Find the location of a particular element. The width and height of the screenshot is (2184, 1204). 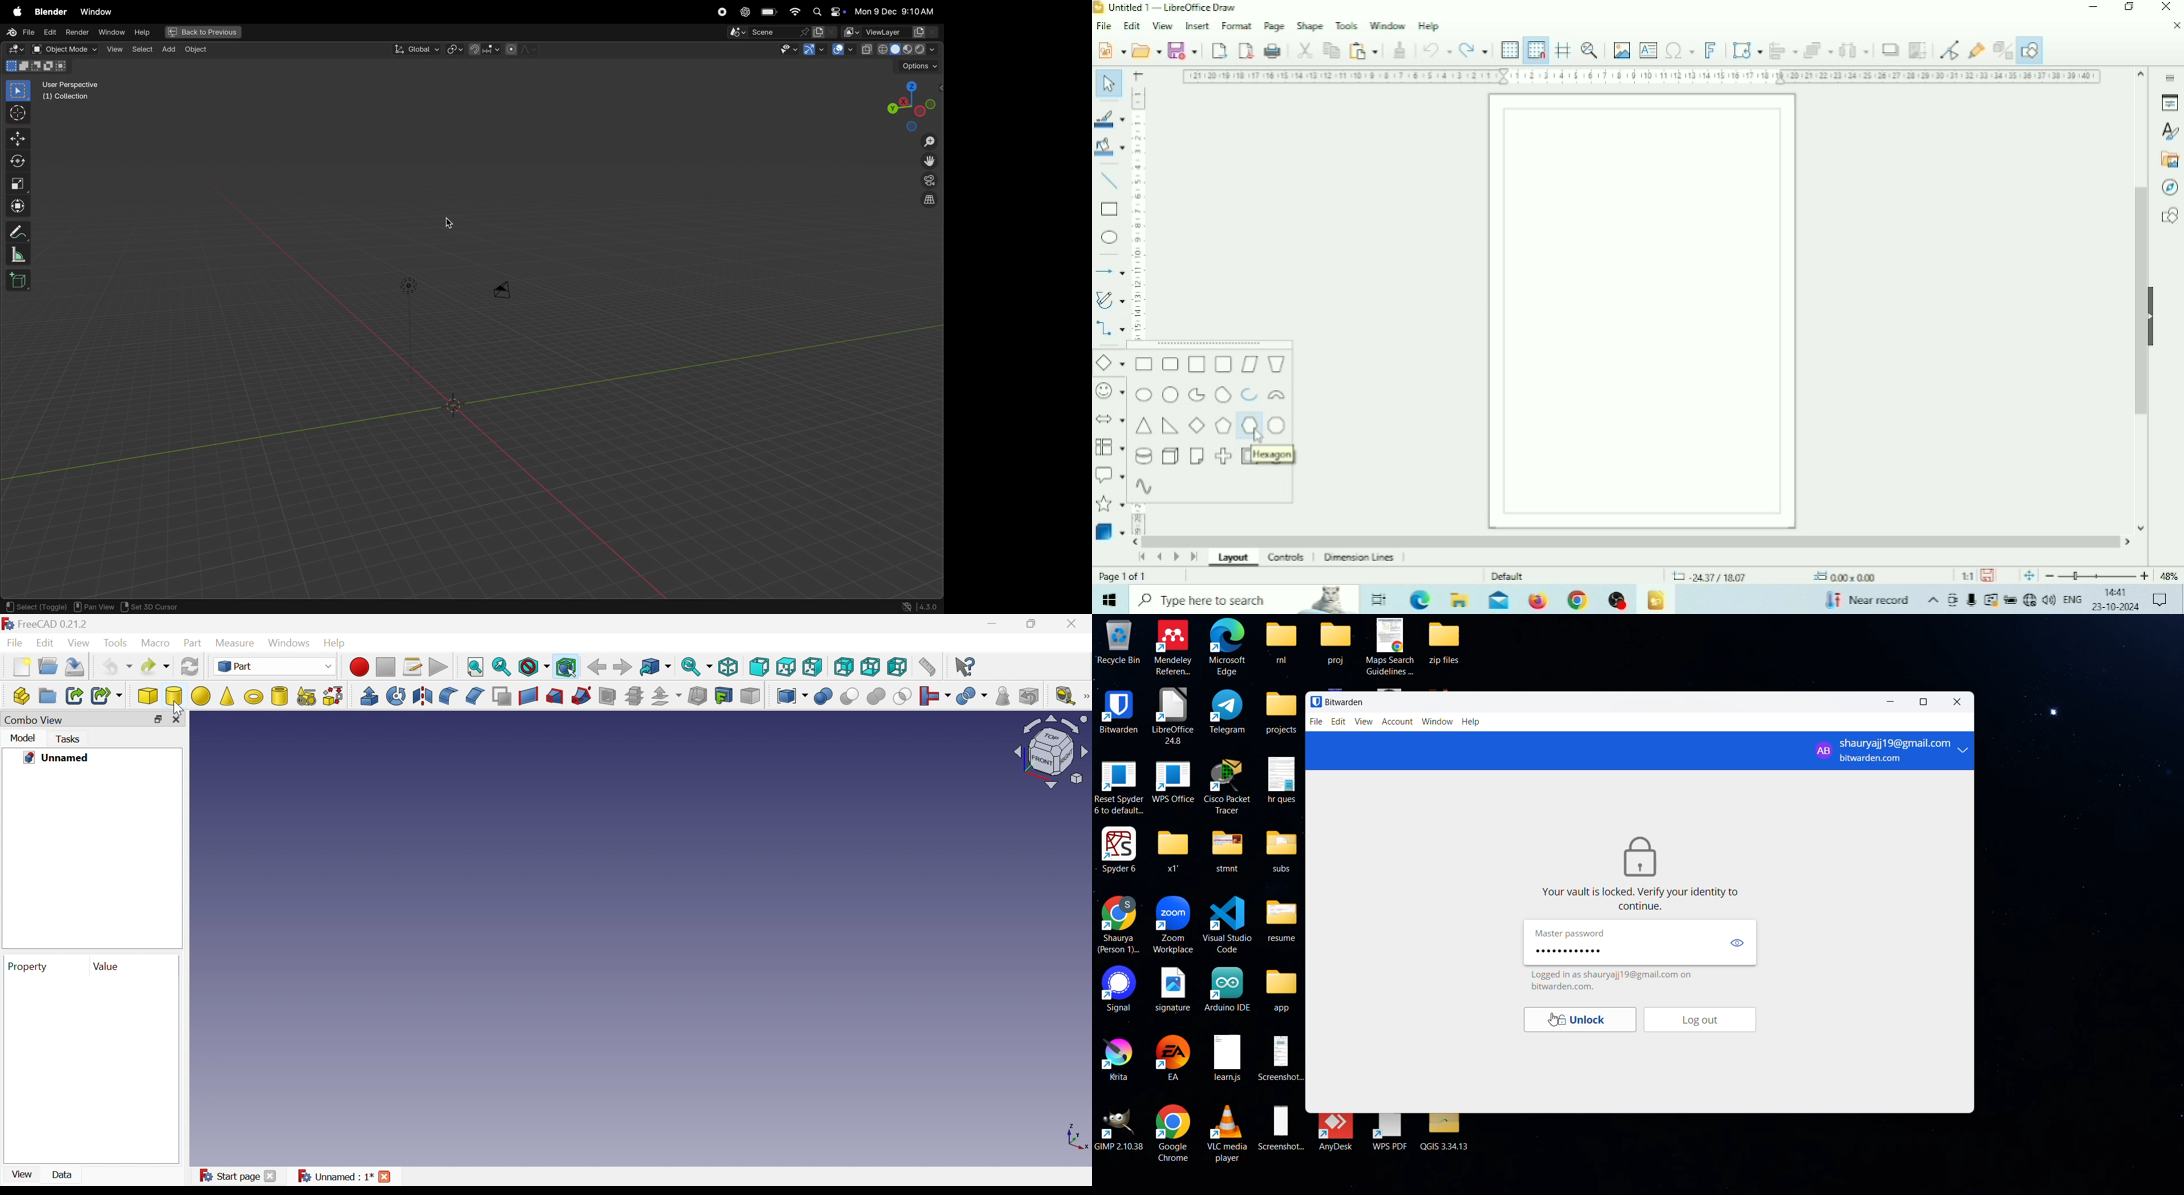

edit is located at coordinates (48, 31).